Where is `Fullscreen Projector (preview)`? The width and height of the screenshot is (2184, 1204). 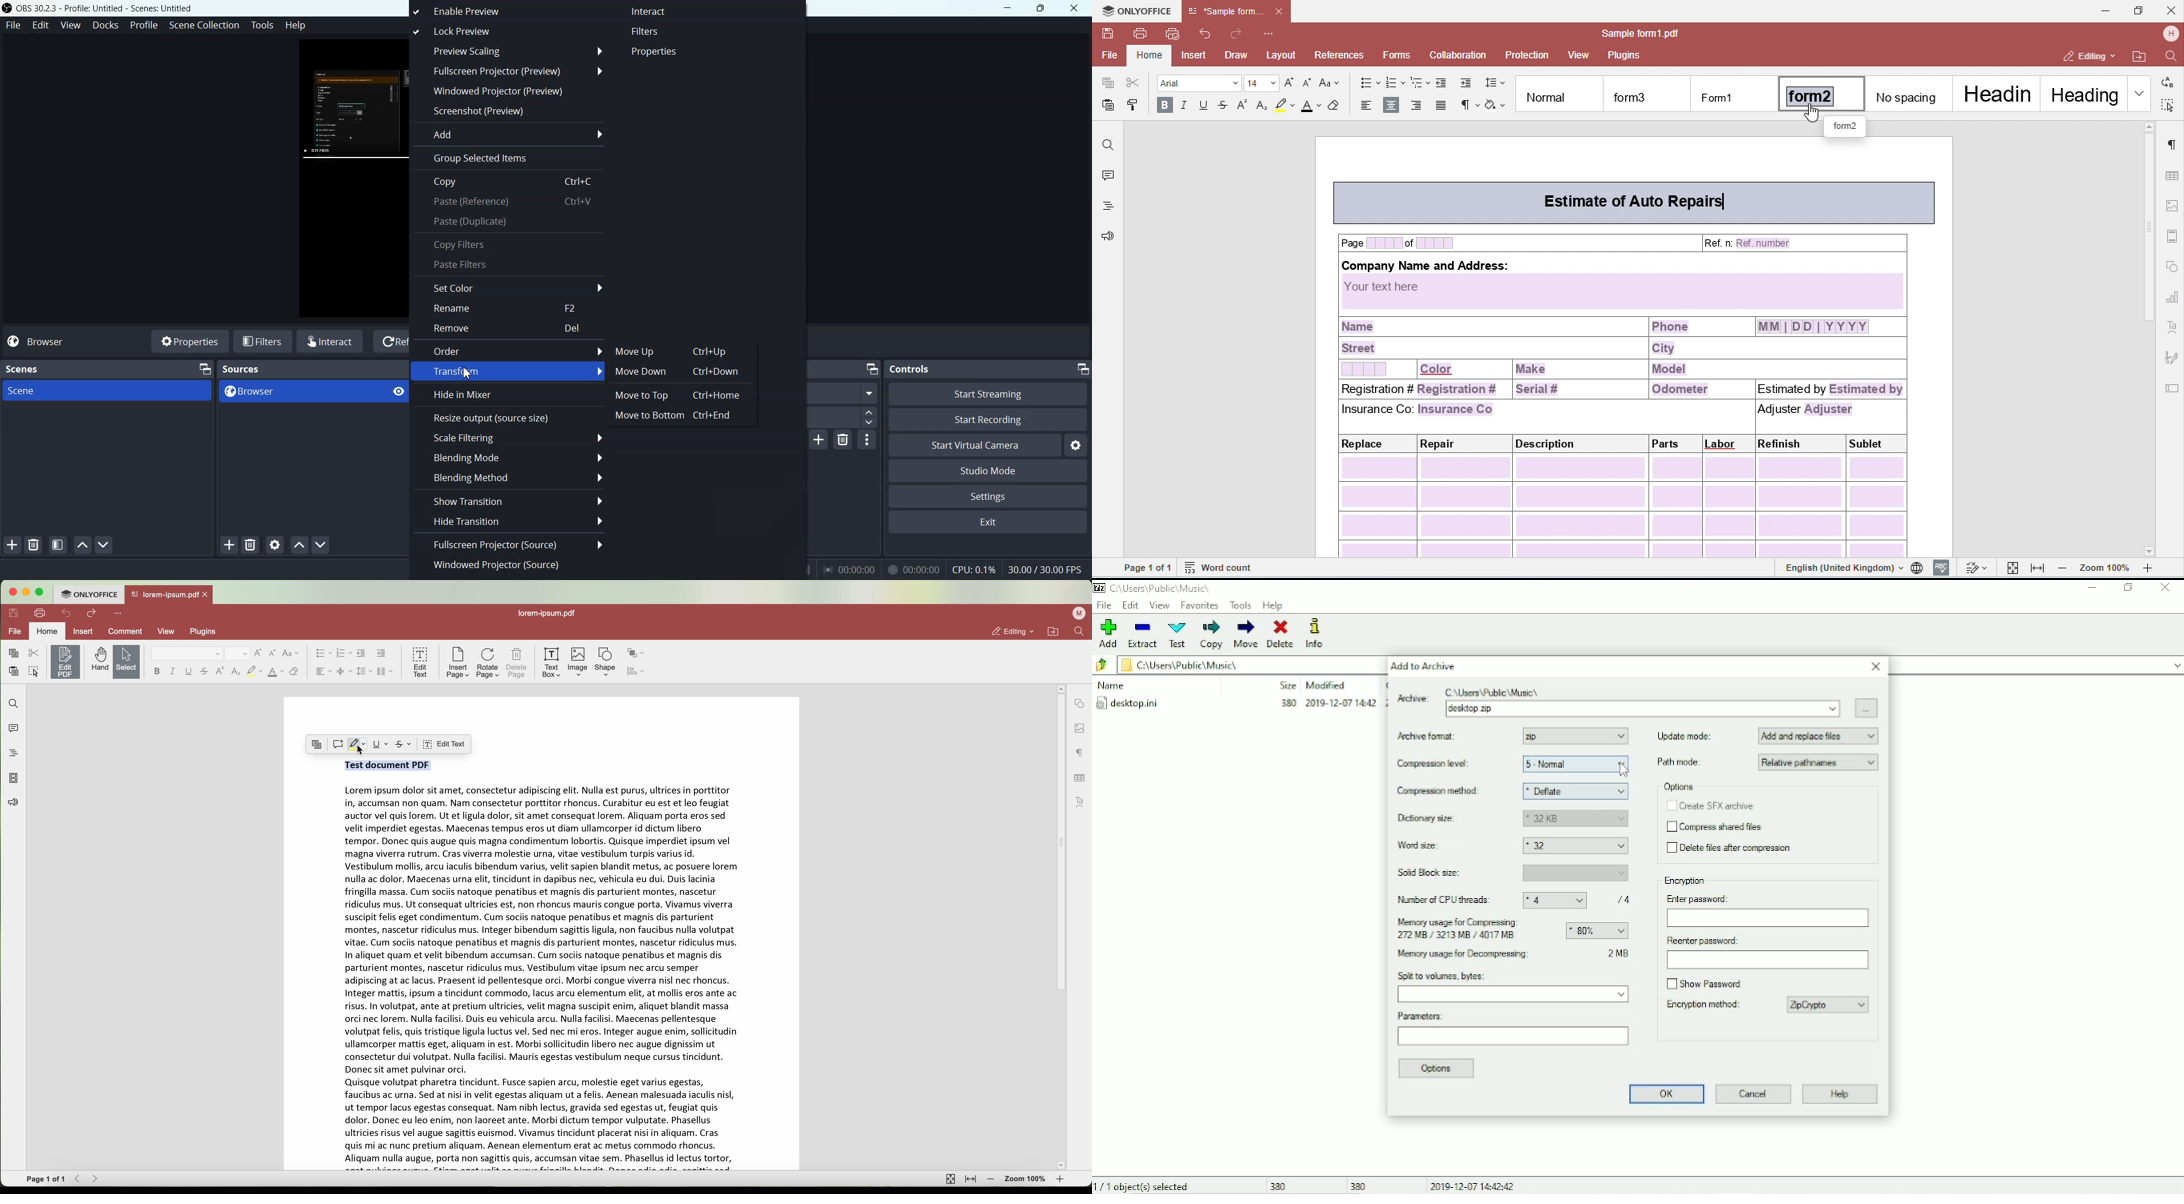
Fullscreen Projector (preview) is located at coordinates (507, 71).